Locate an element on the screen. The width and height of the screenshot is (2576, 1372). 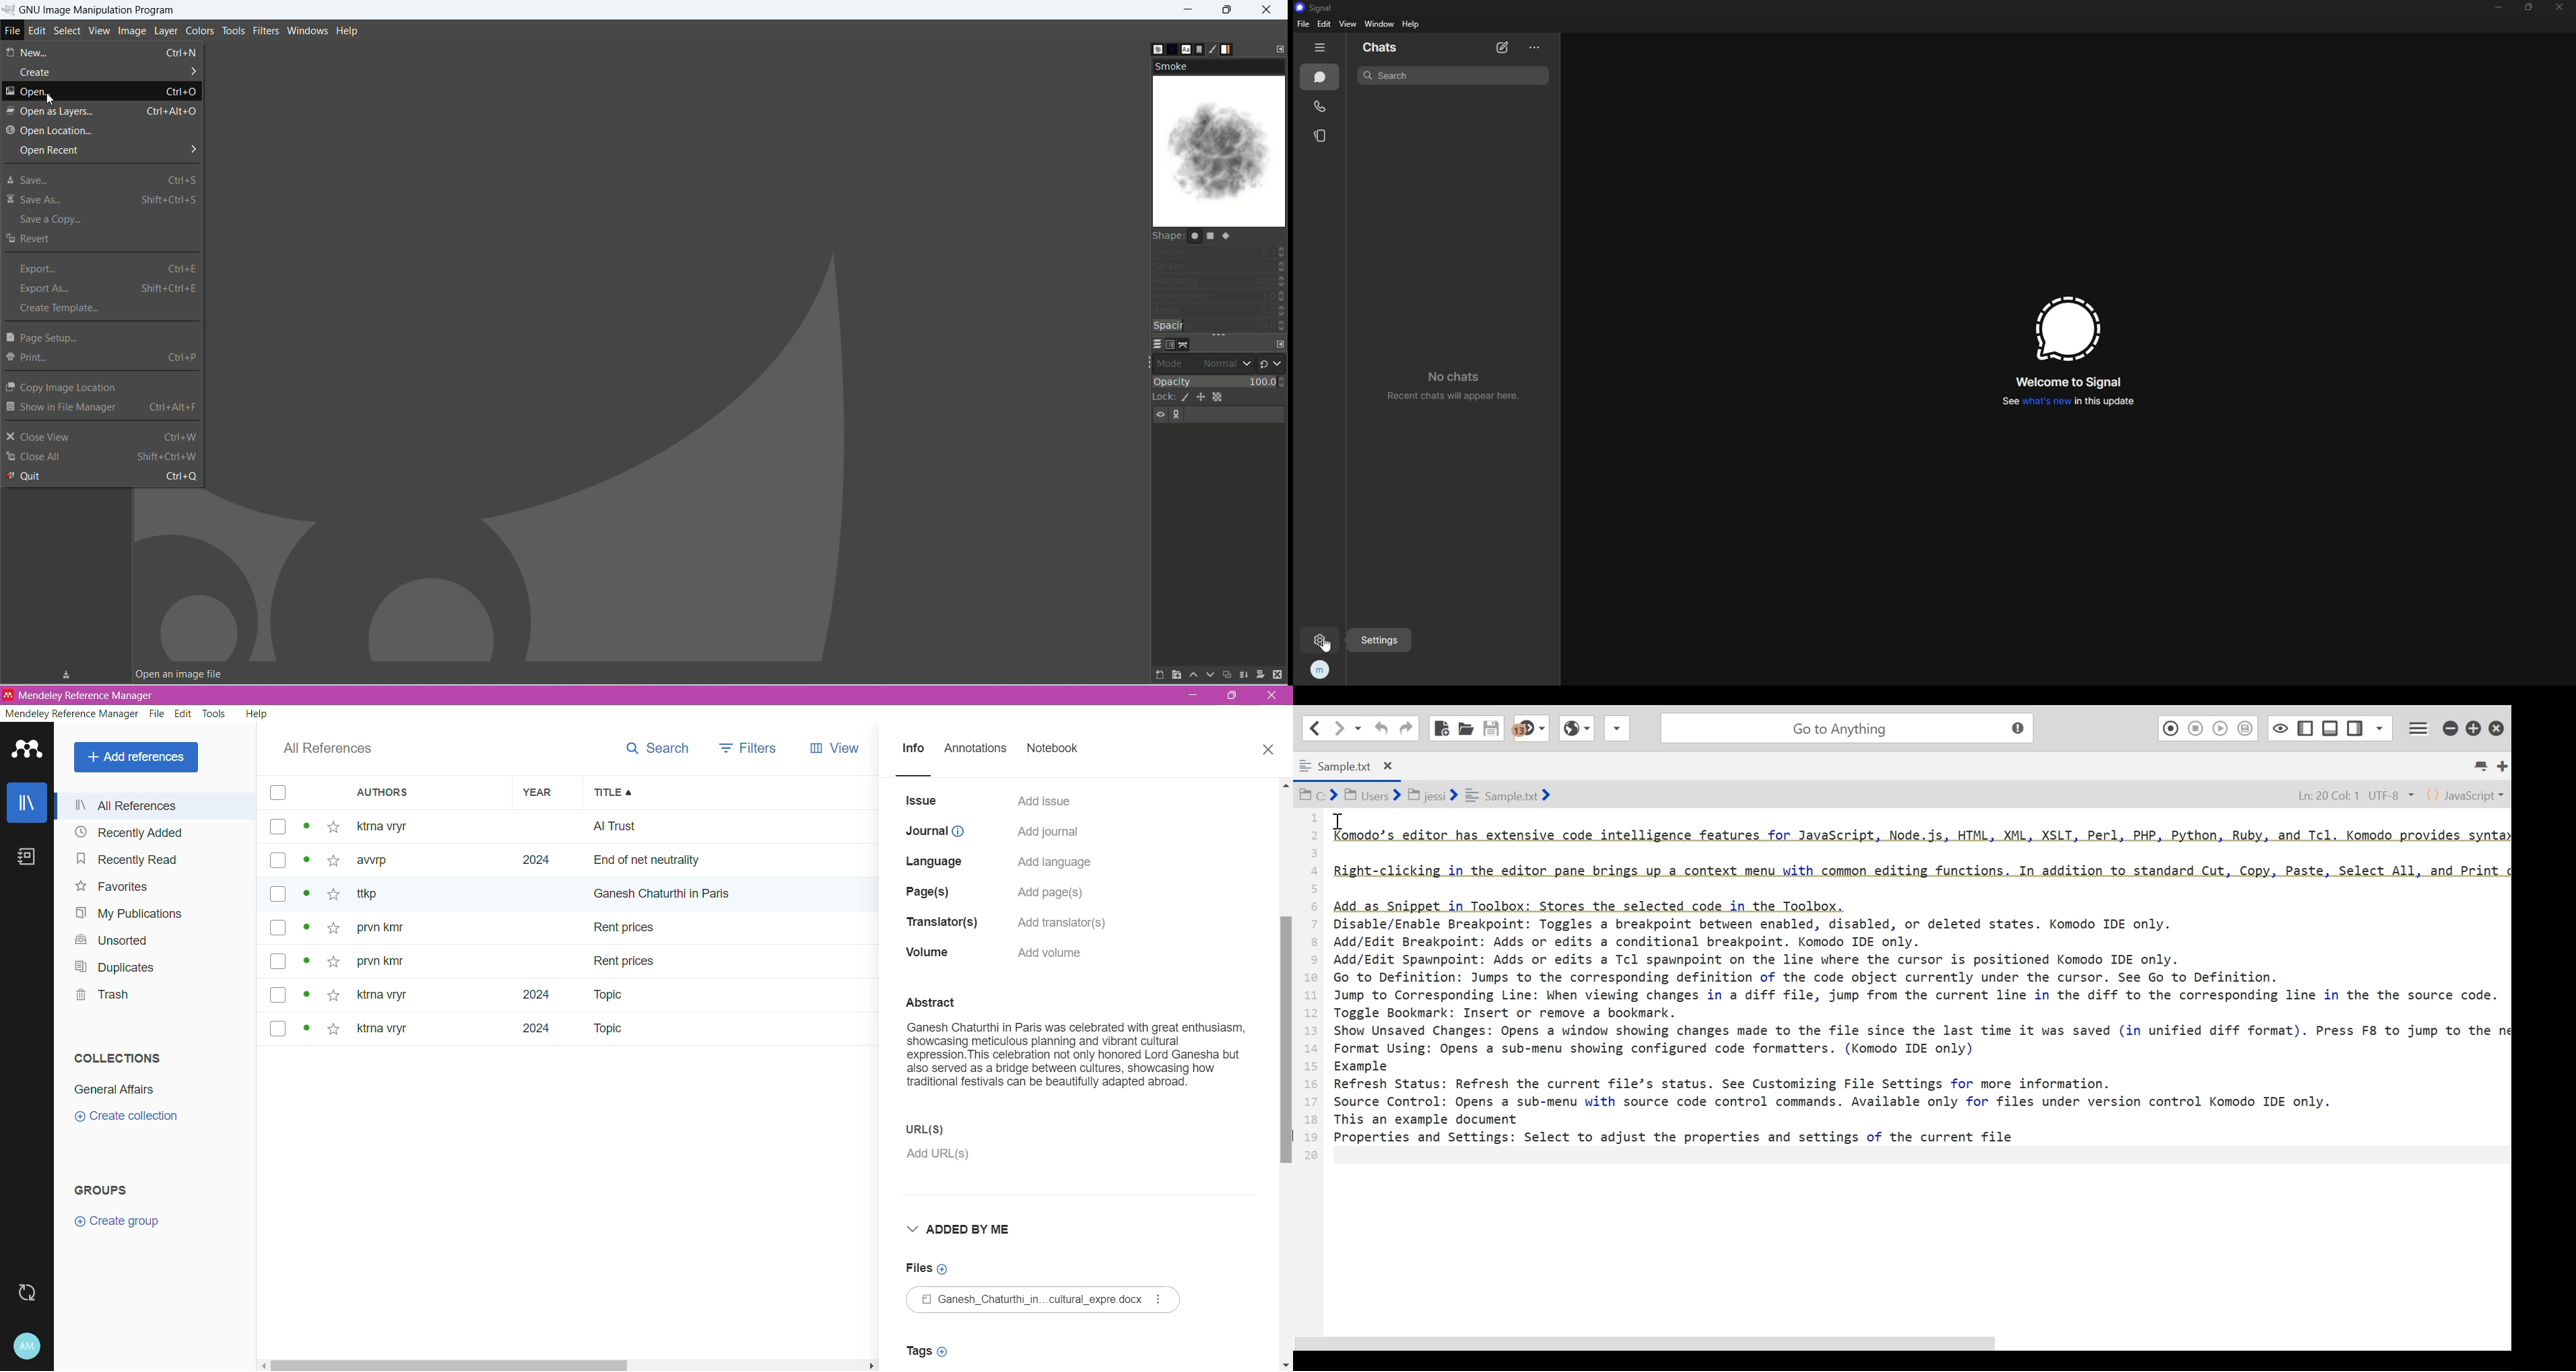
Cursor is located at coordinates (51, 97).